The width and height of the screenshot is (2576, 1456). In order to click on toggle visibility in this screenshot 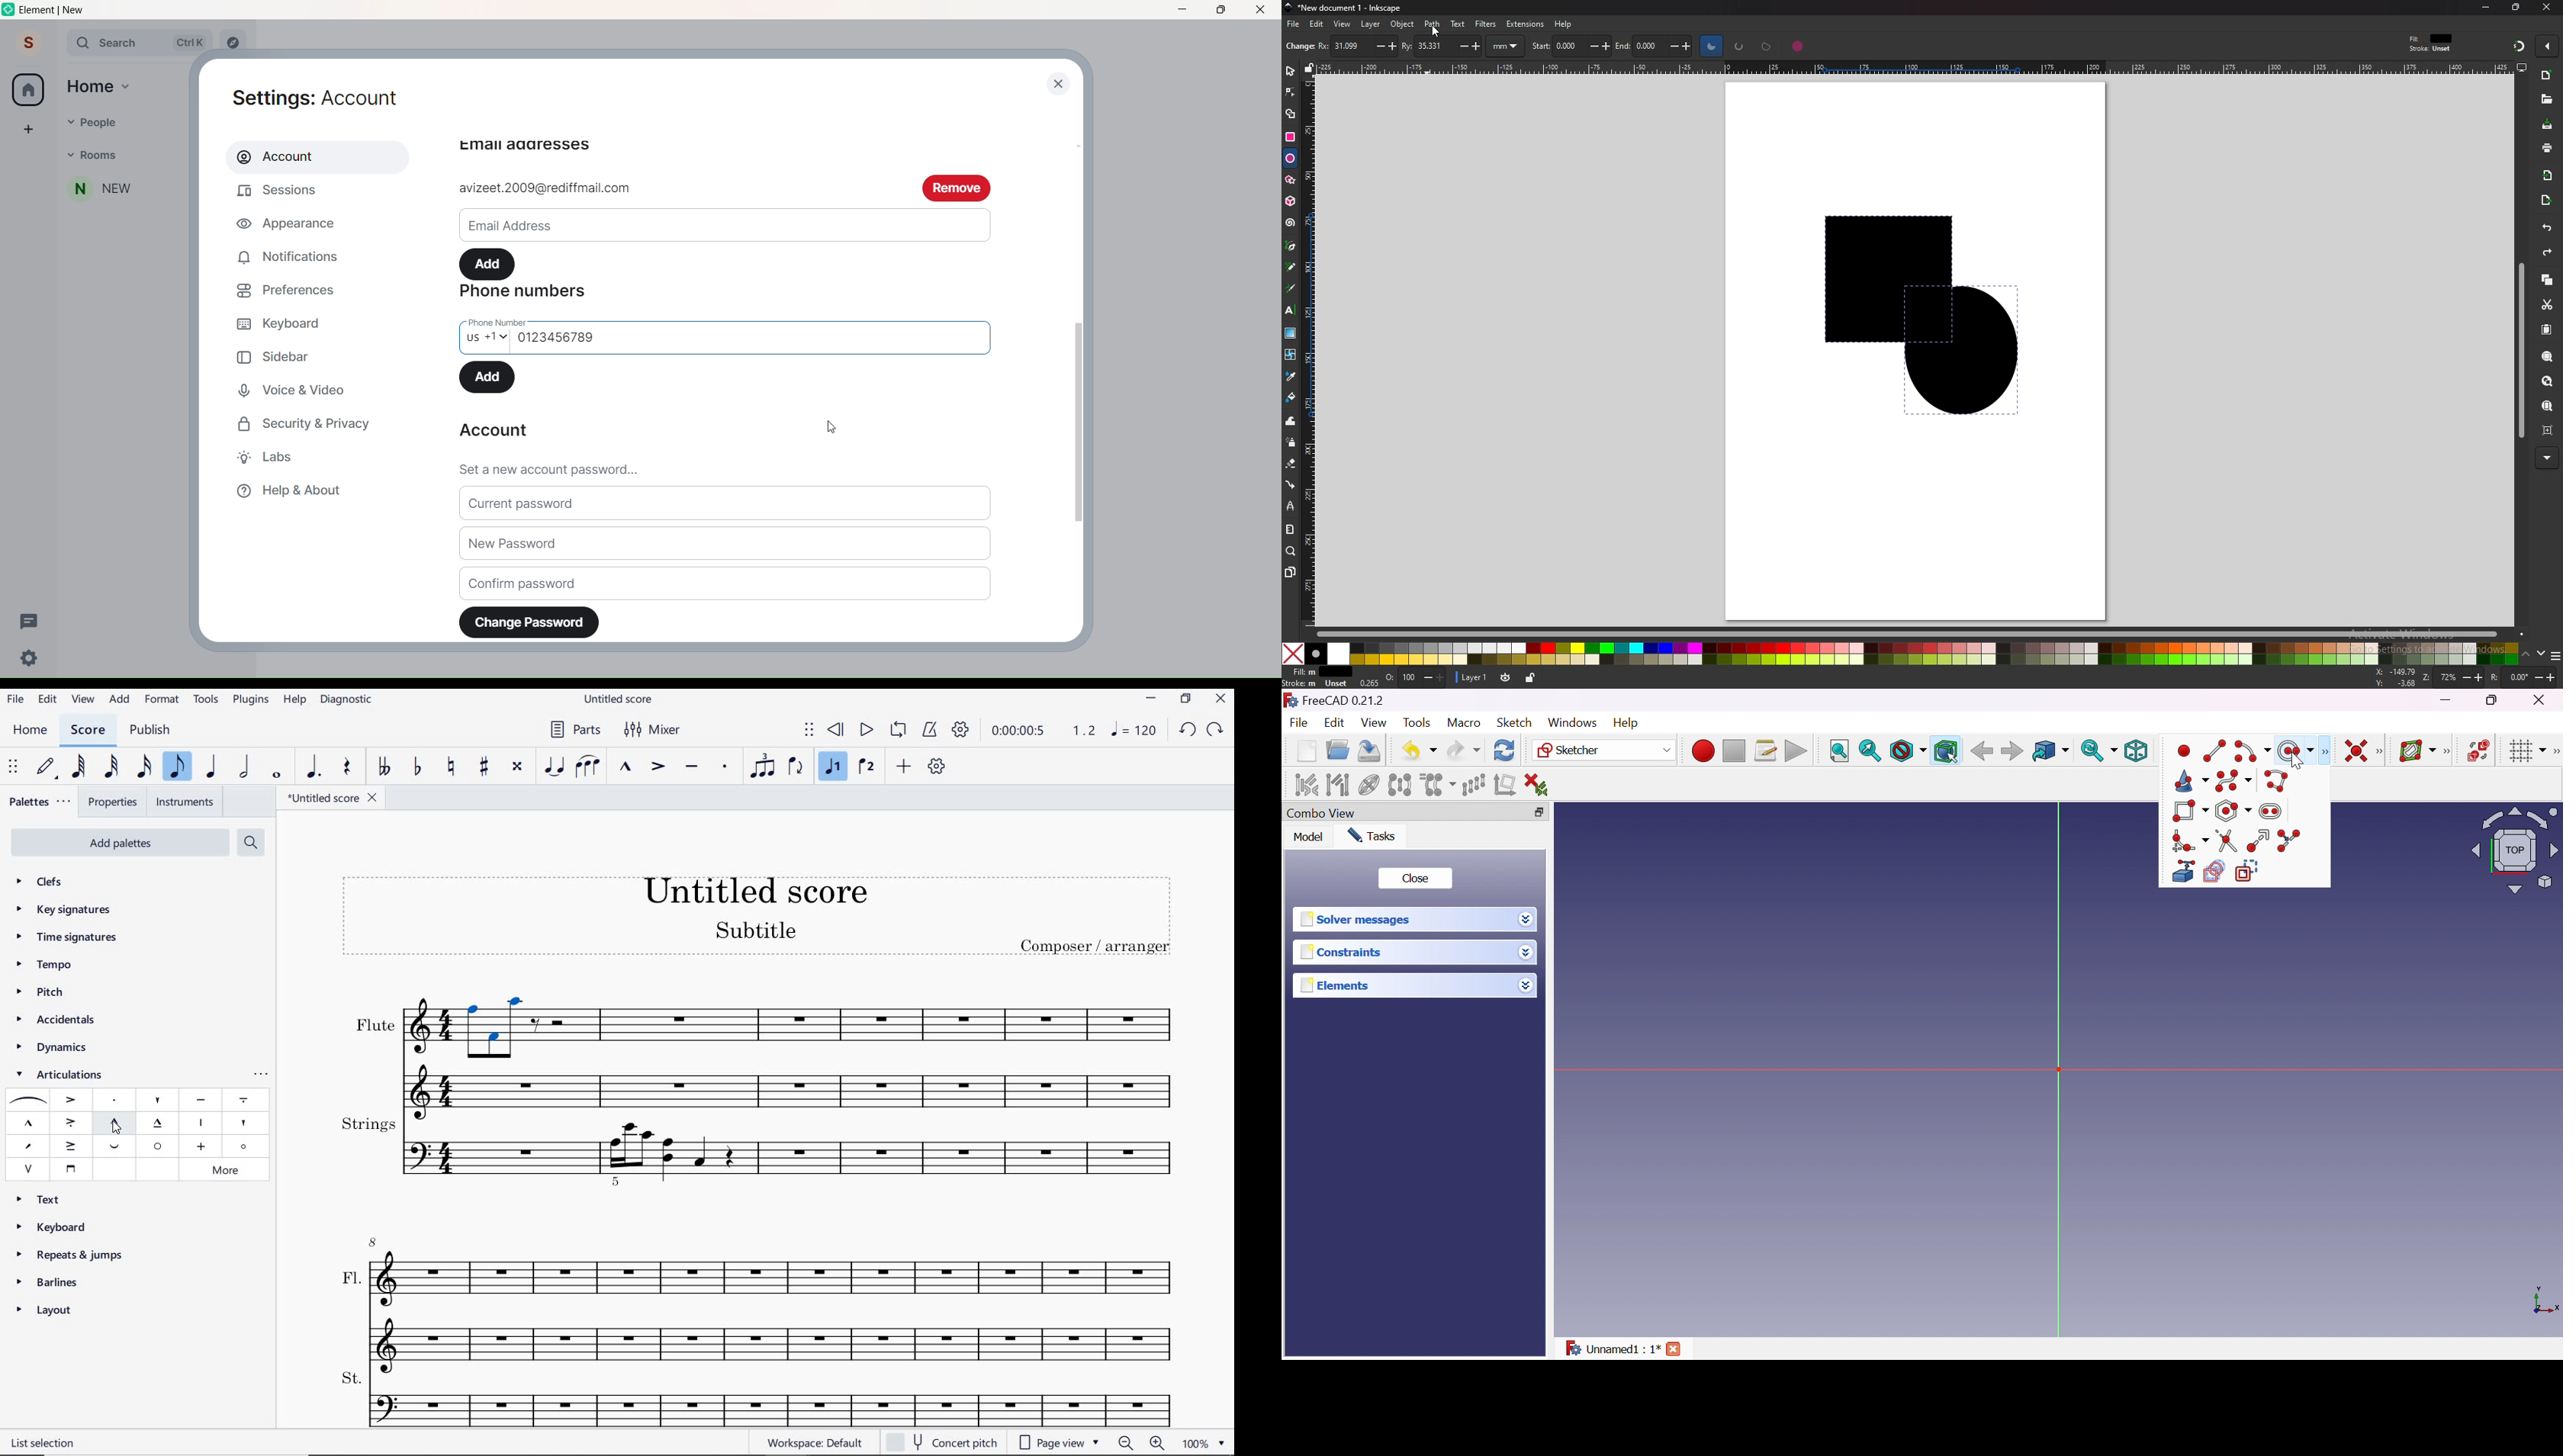, I will do `click(1504, 677)`.